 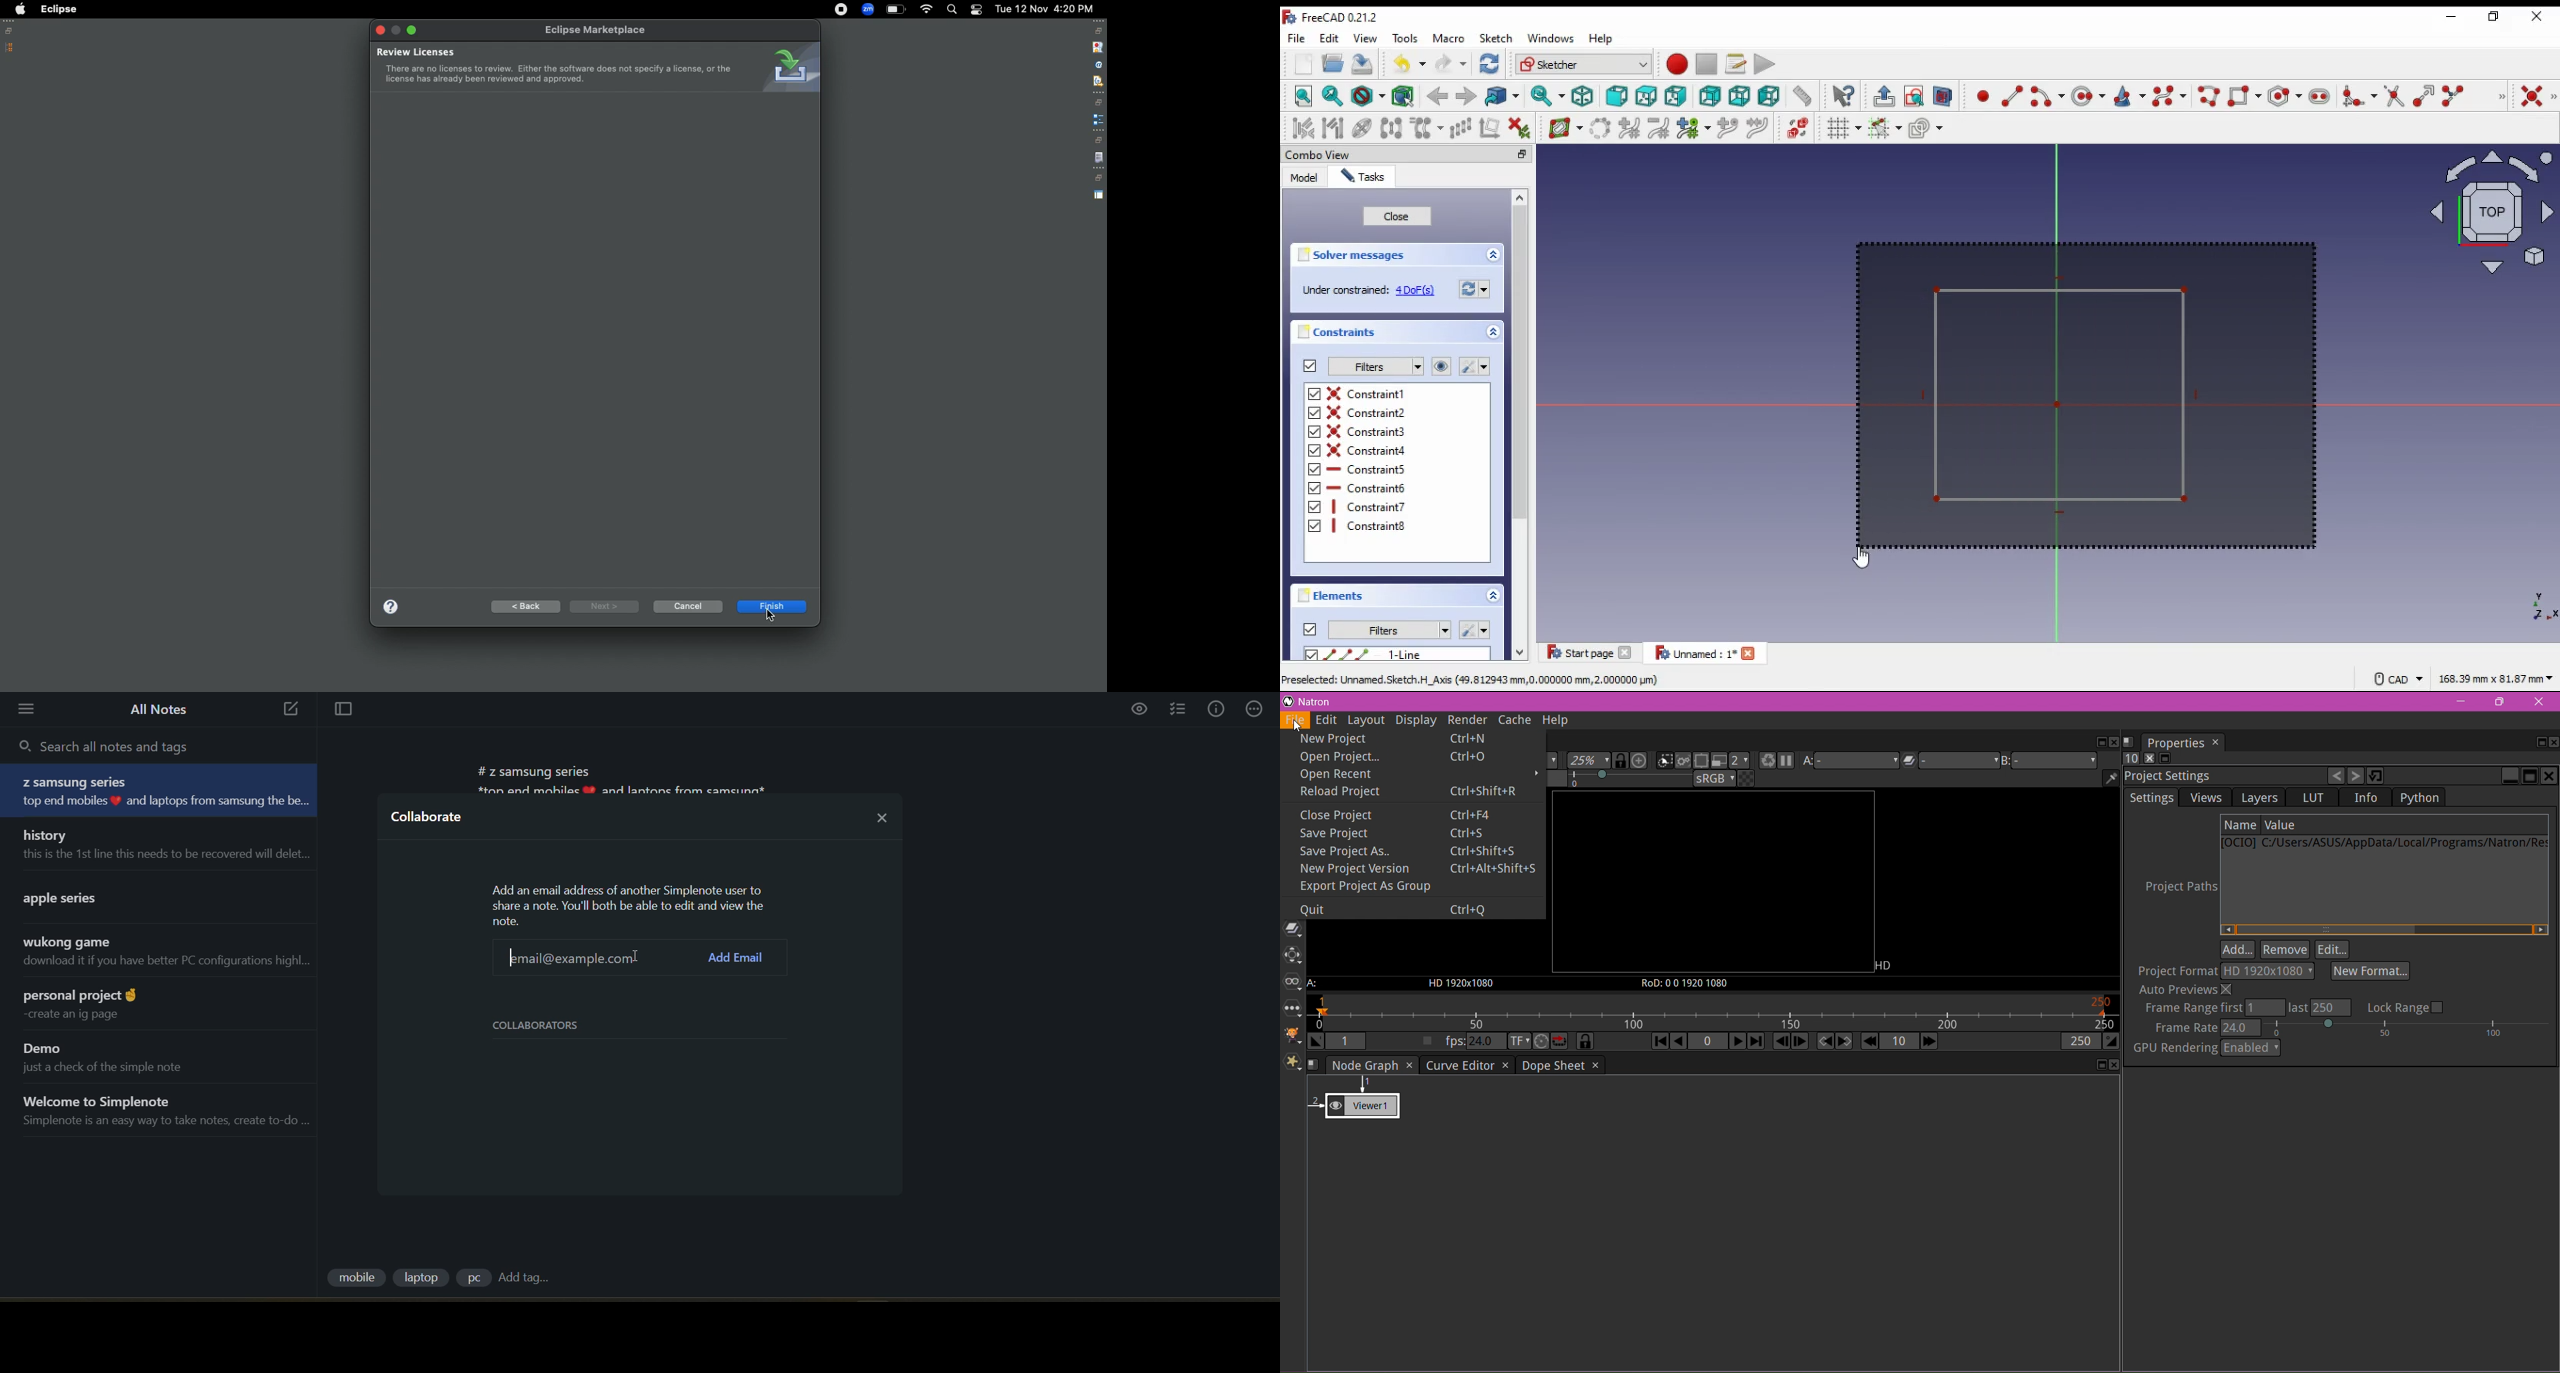 I want to click on create fillet, so click(x=2359, y=96).